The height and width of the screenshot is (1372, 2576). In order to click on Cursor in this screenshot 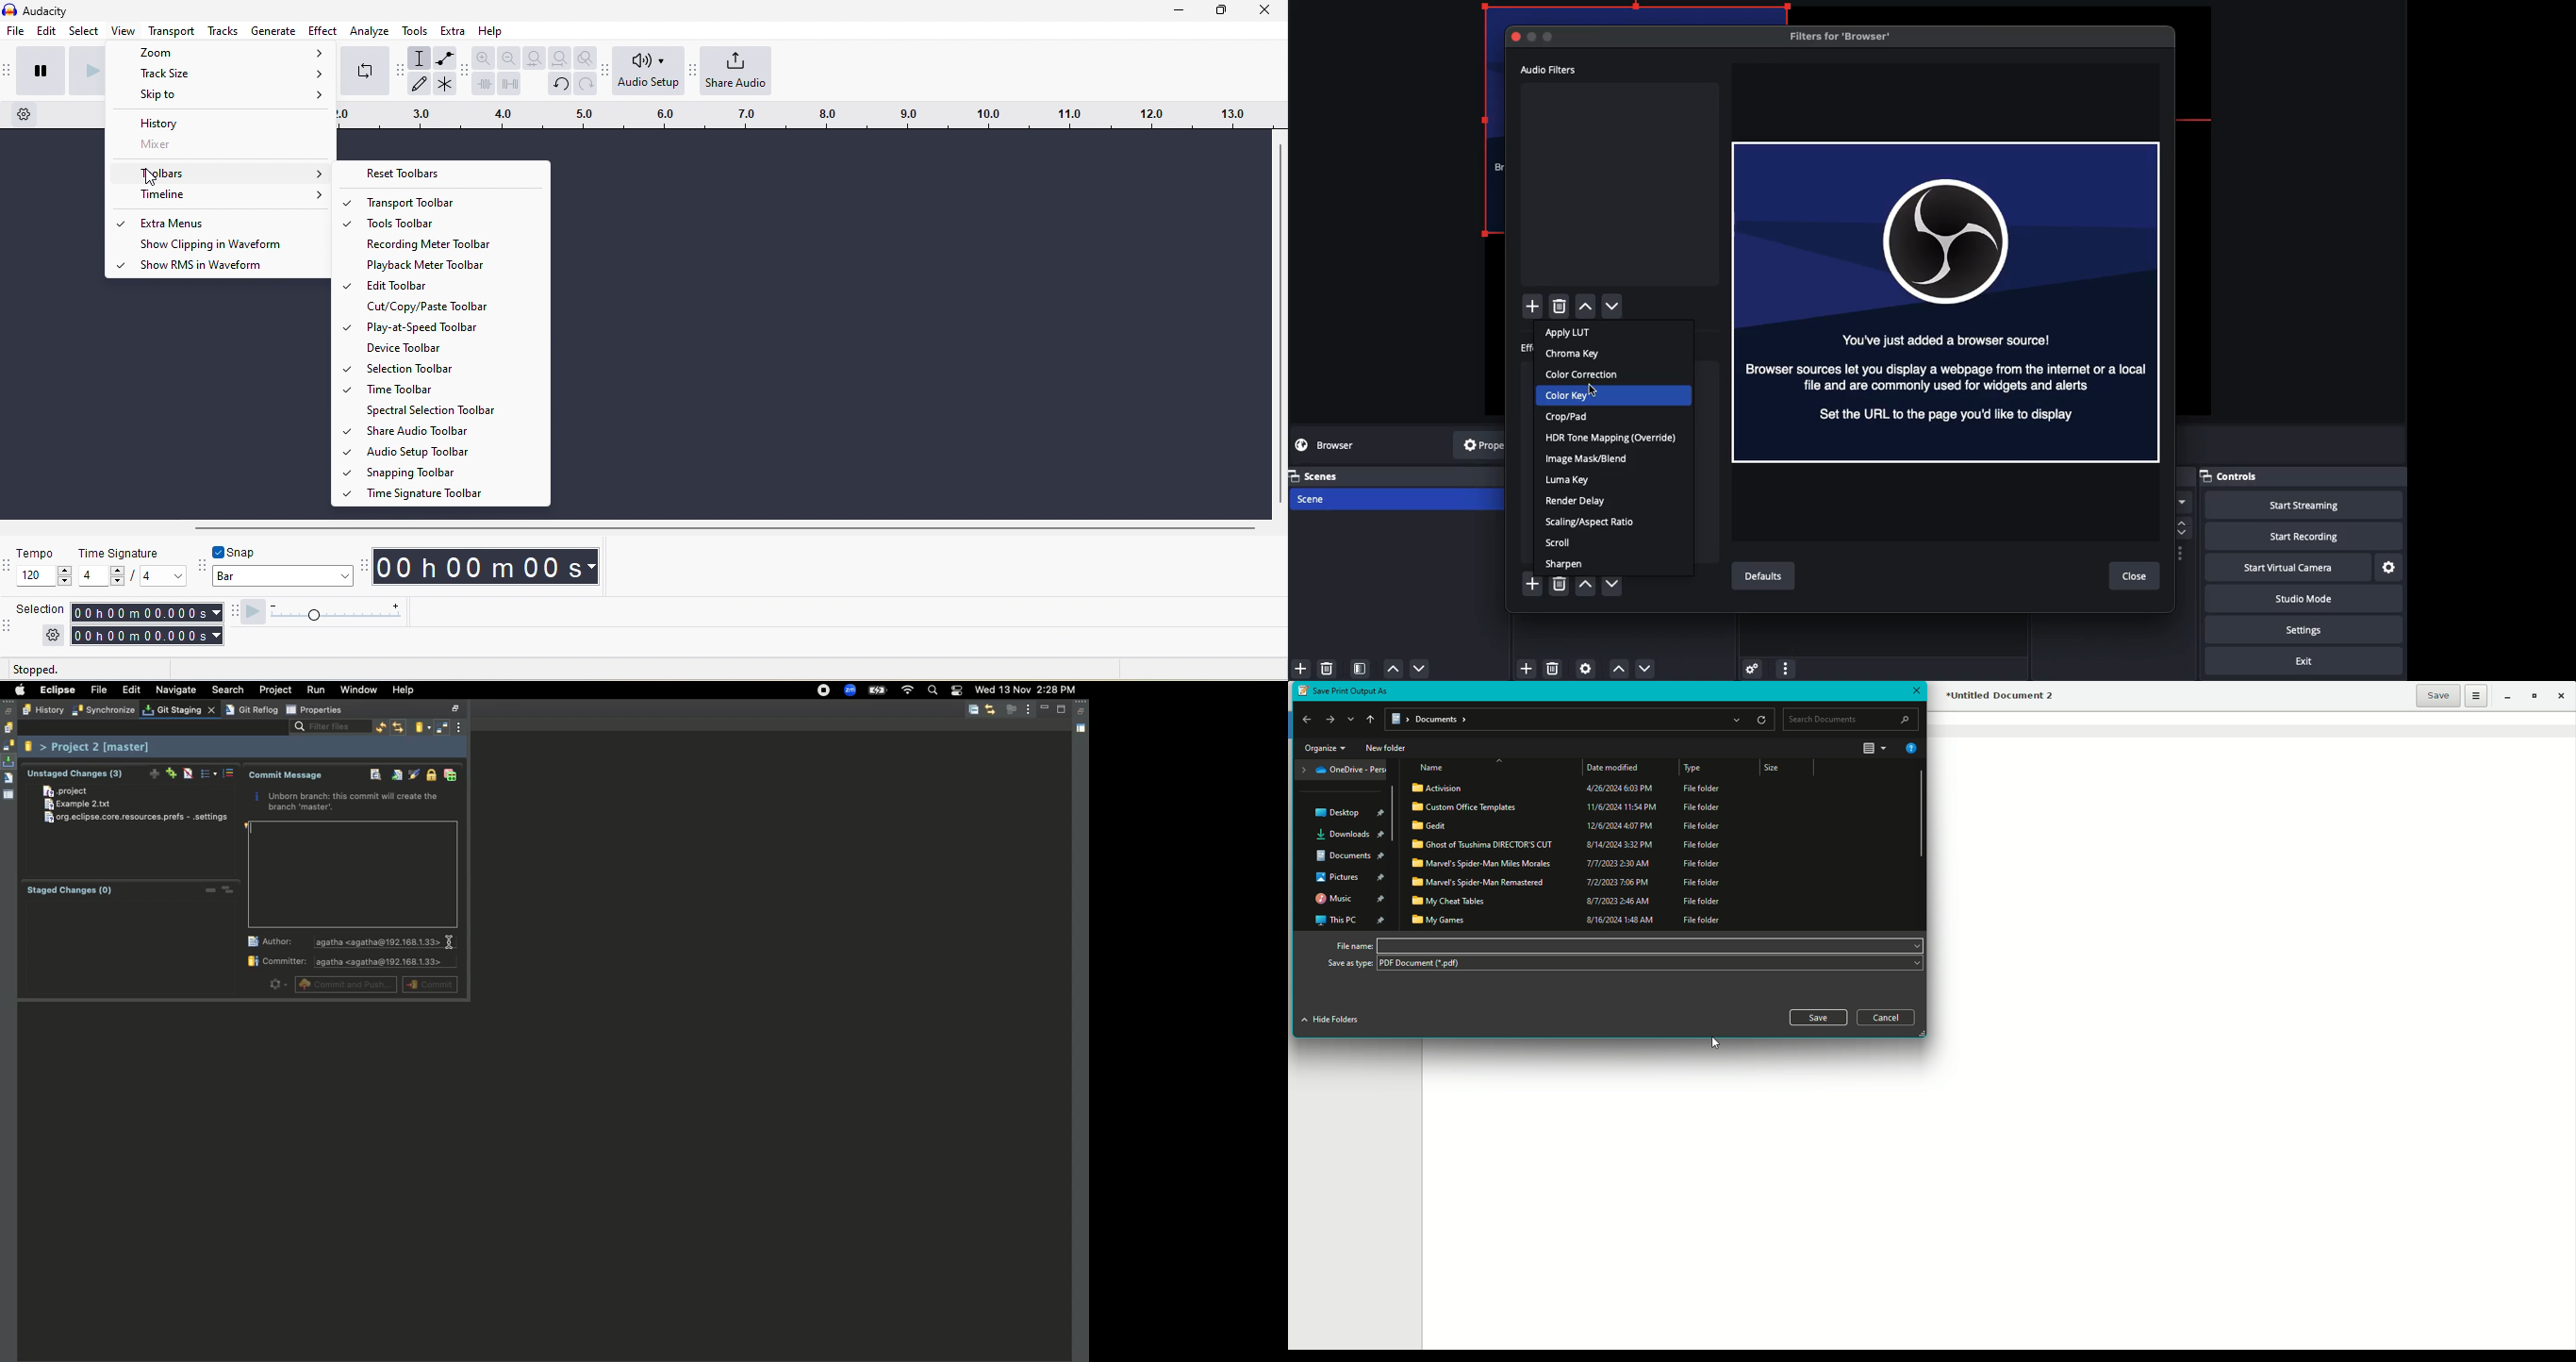, I will do `click(1595, 388)`.